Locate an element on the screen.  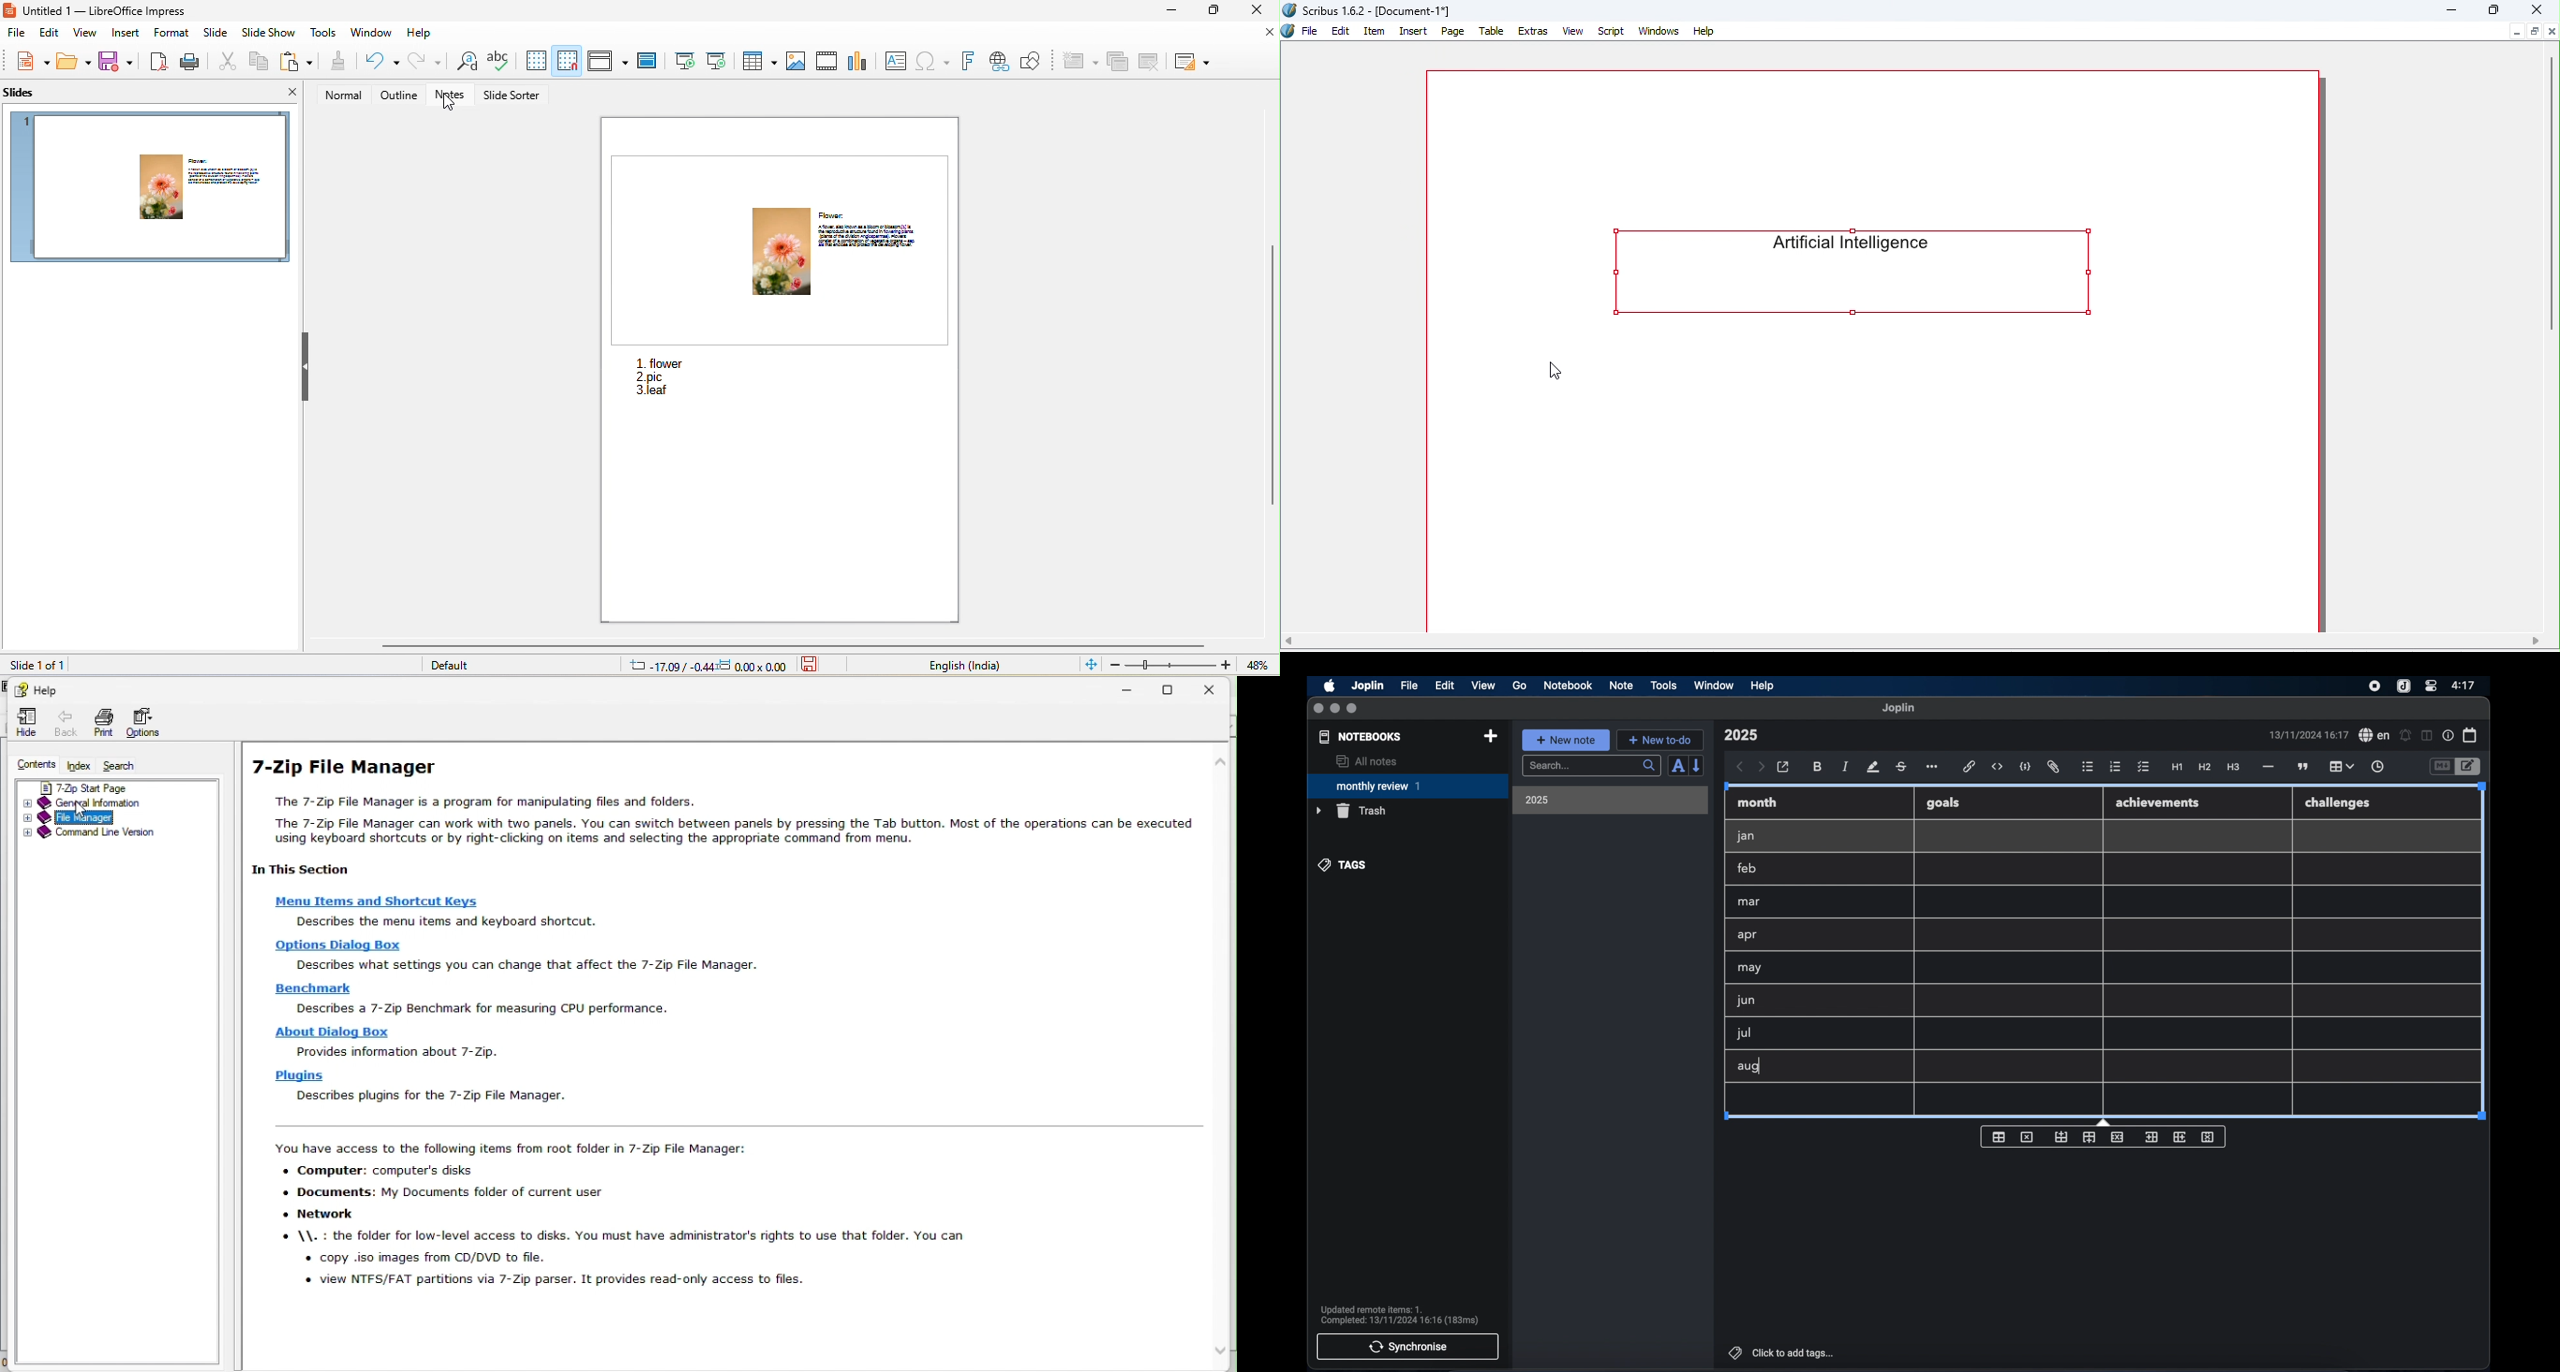
view is located at coordinates (1483, 686).